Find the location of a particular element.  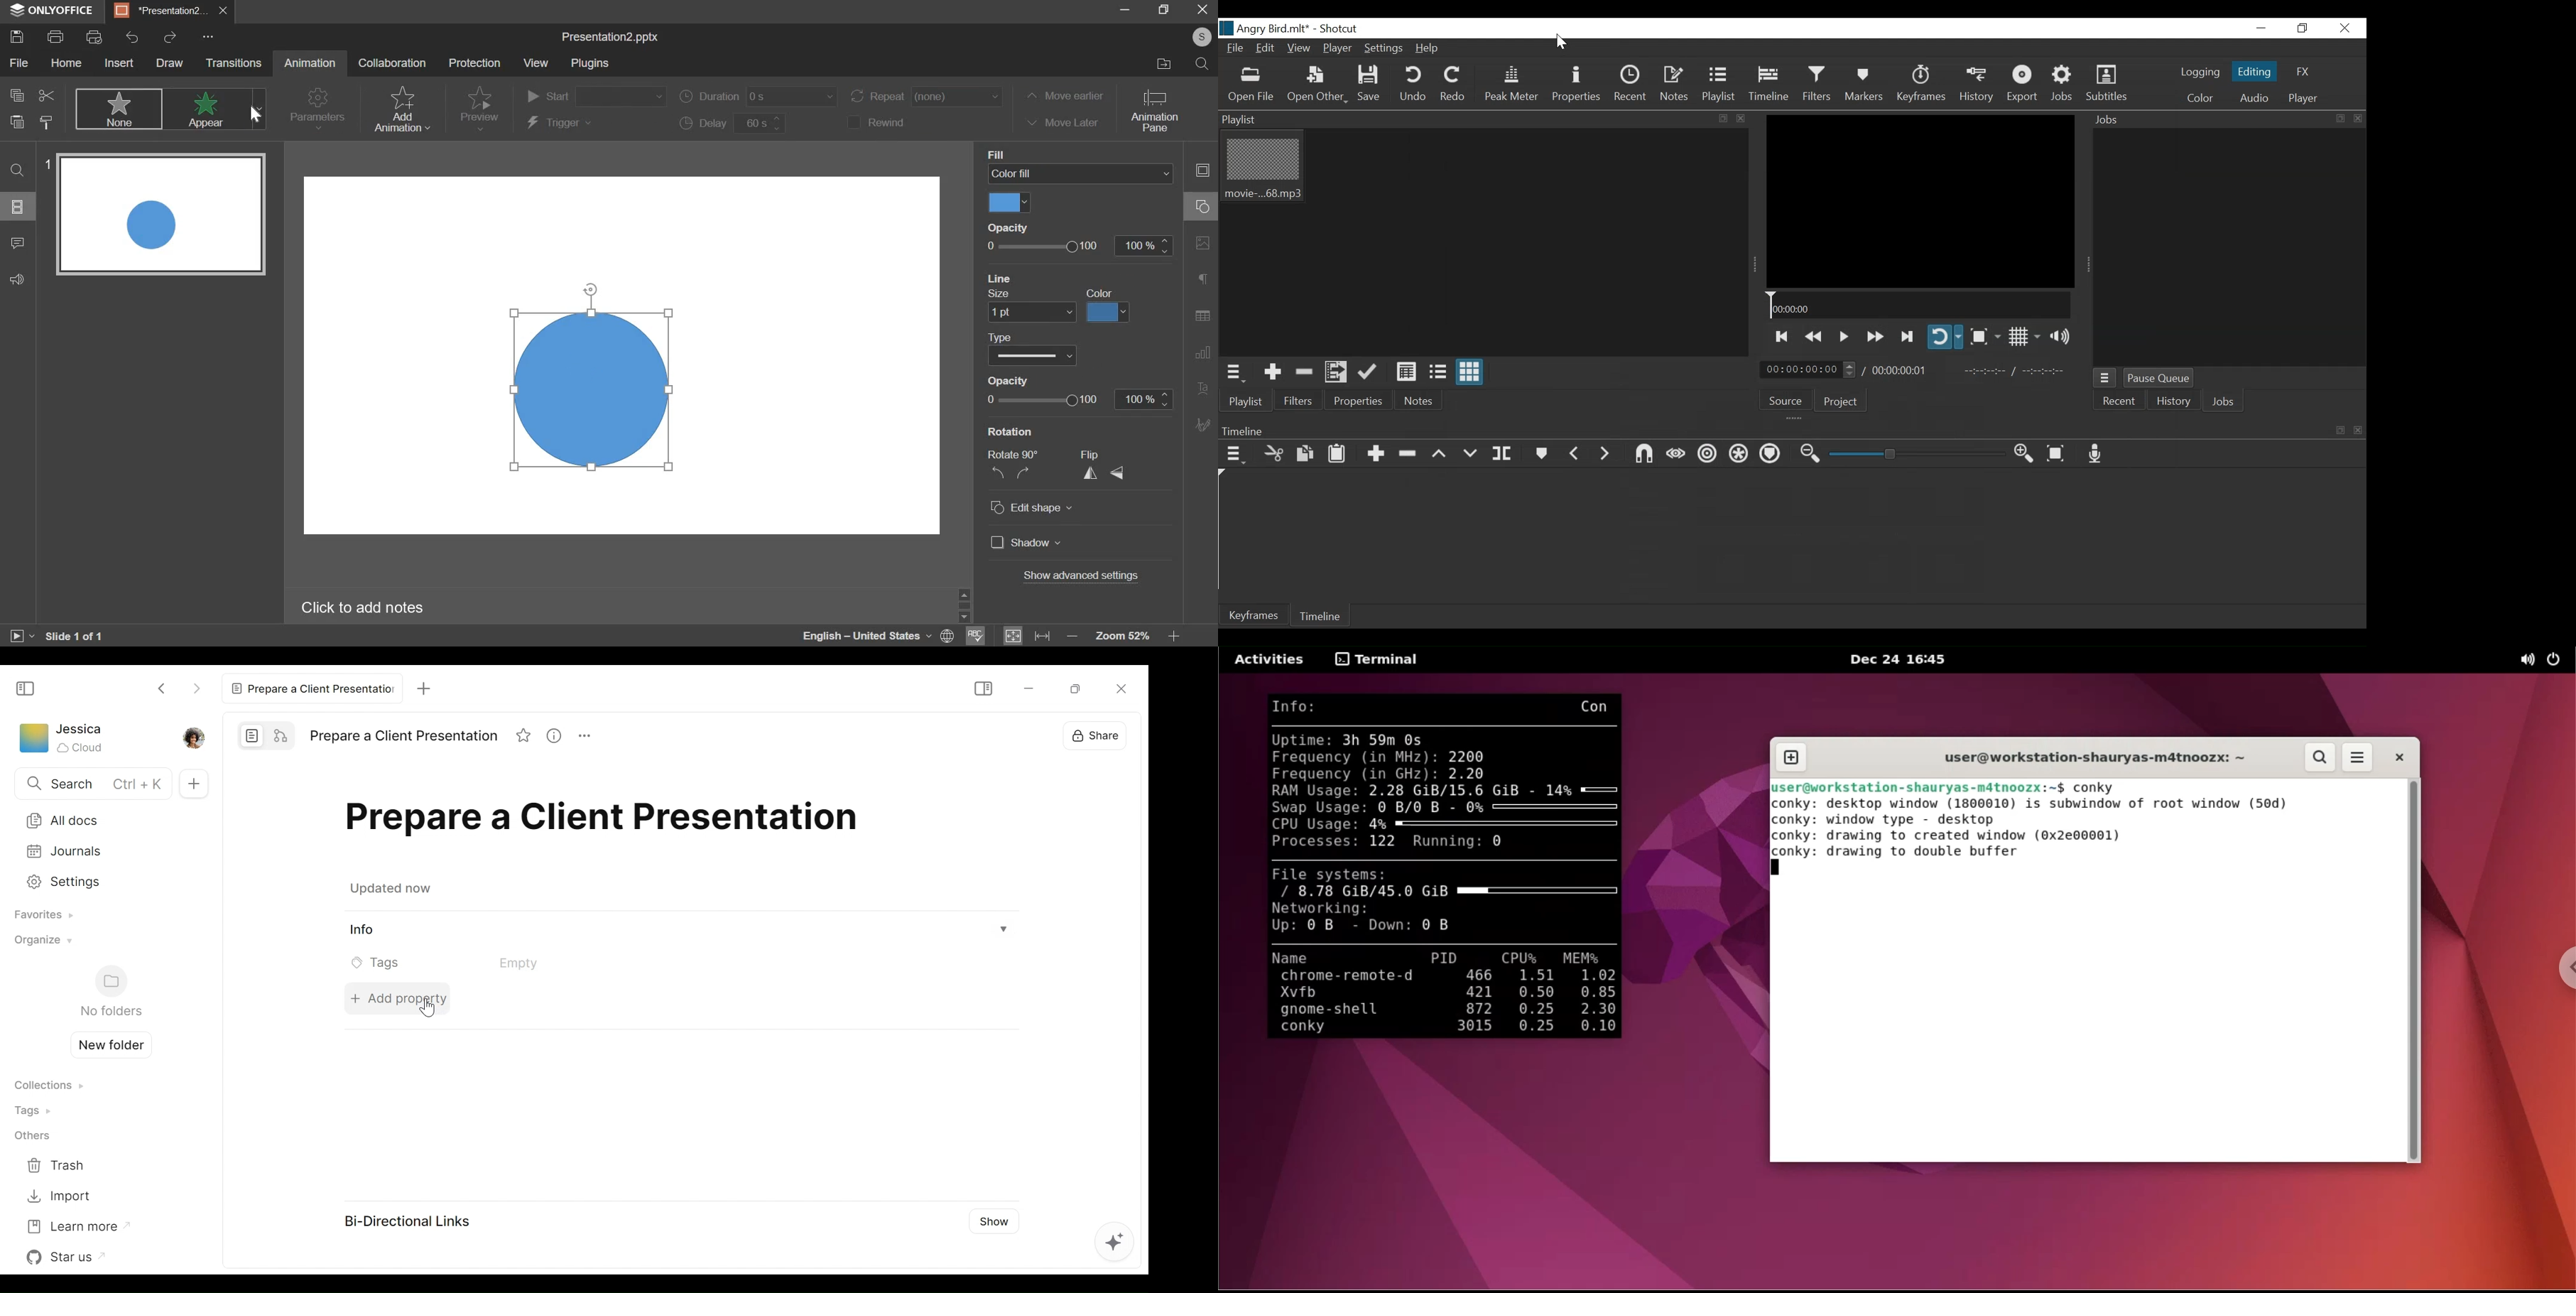

Timeline menu is located at coordinates (1233, 453).